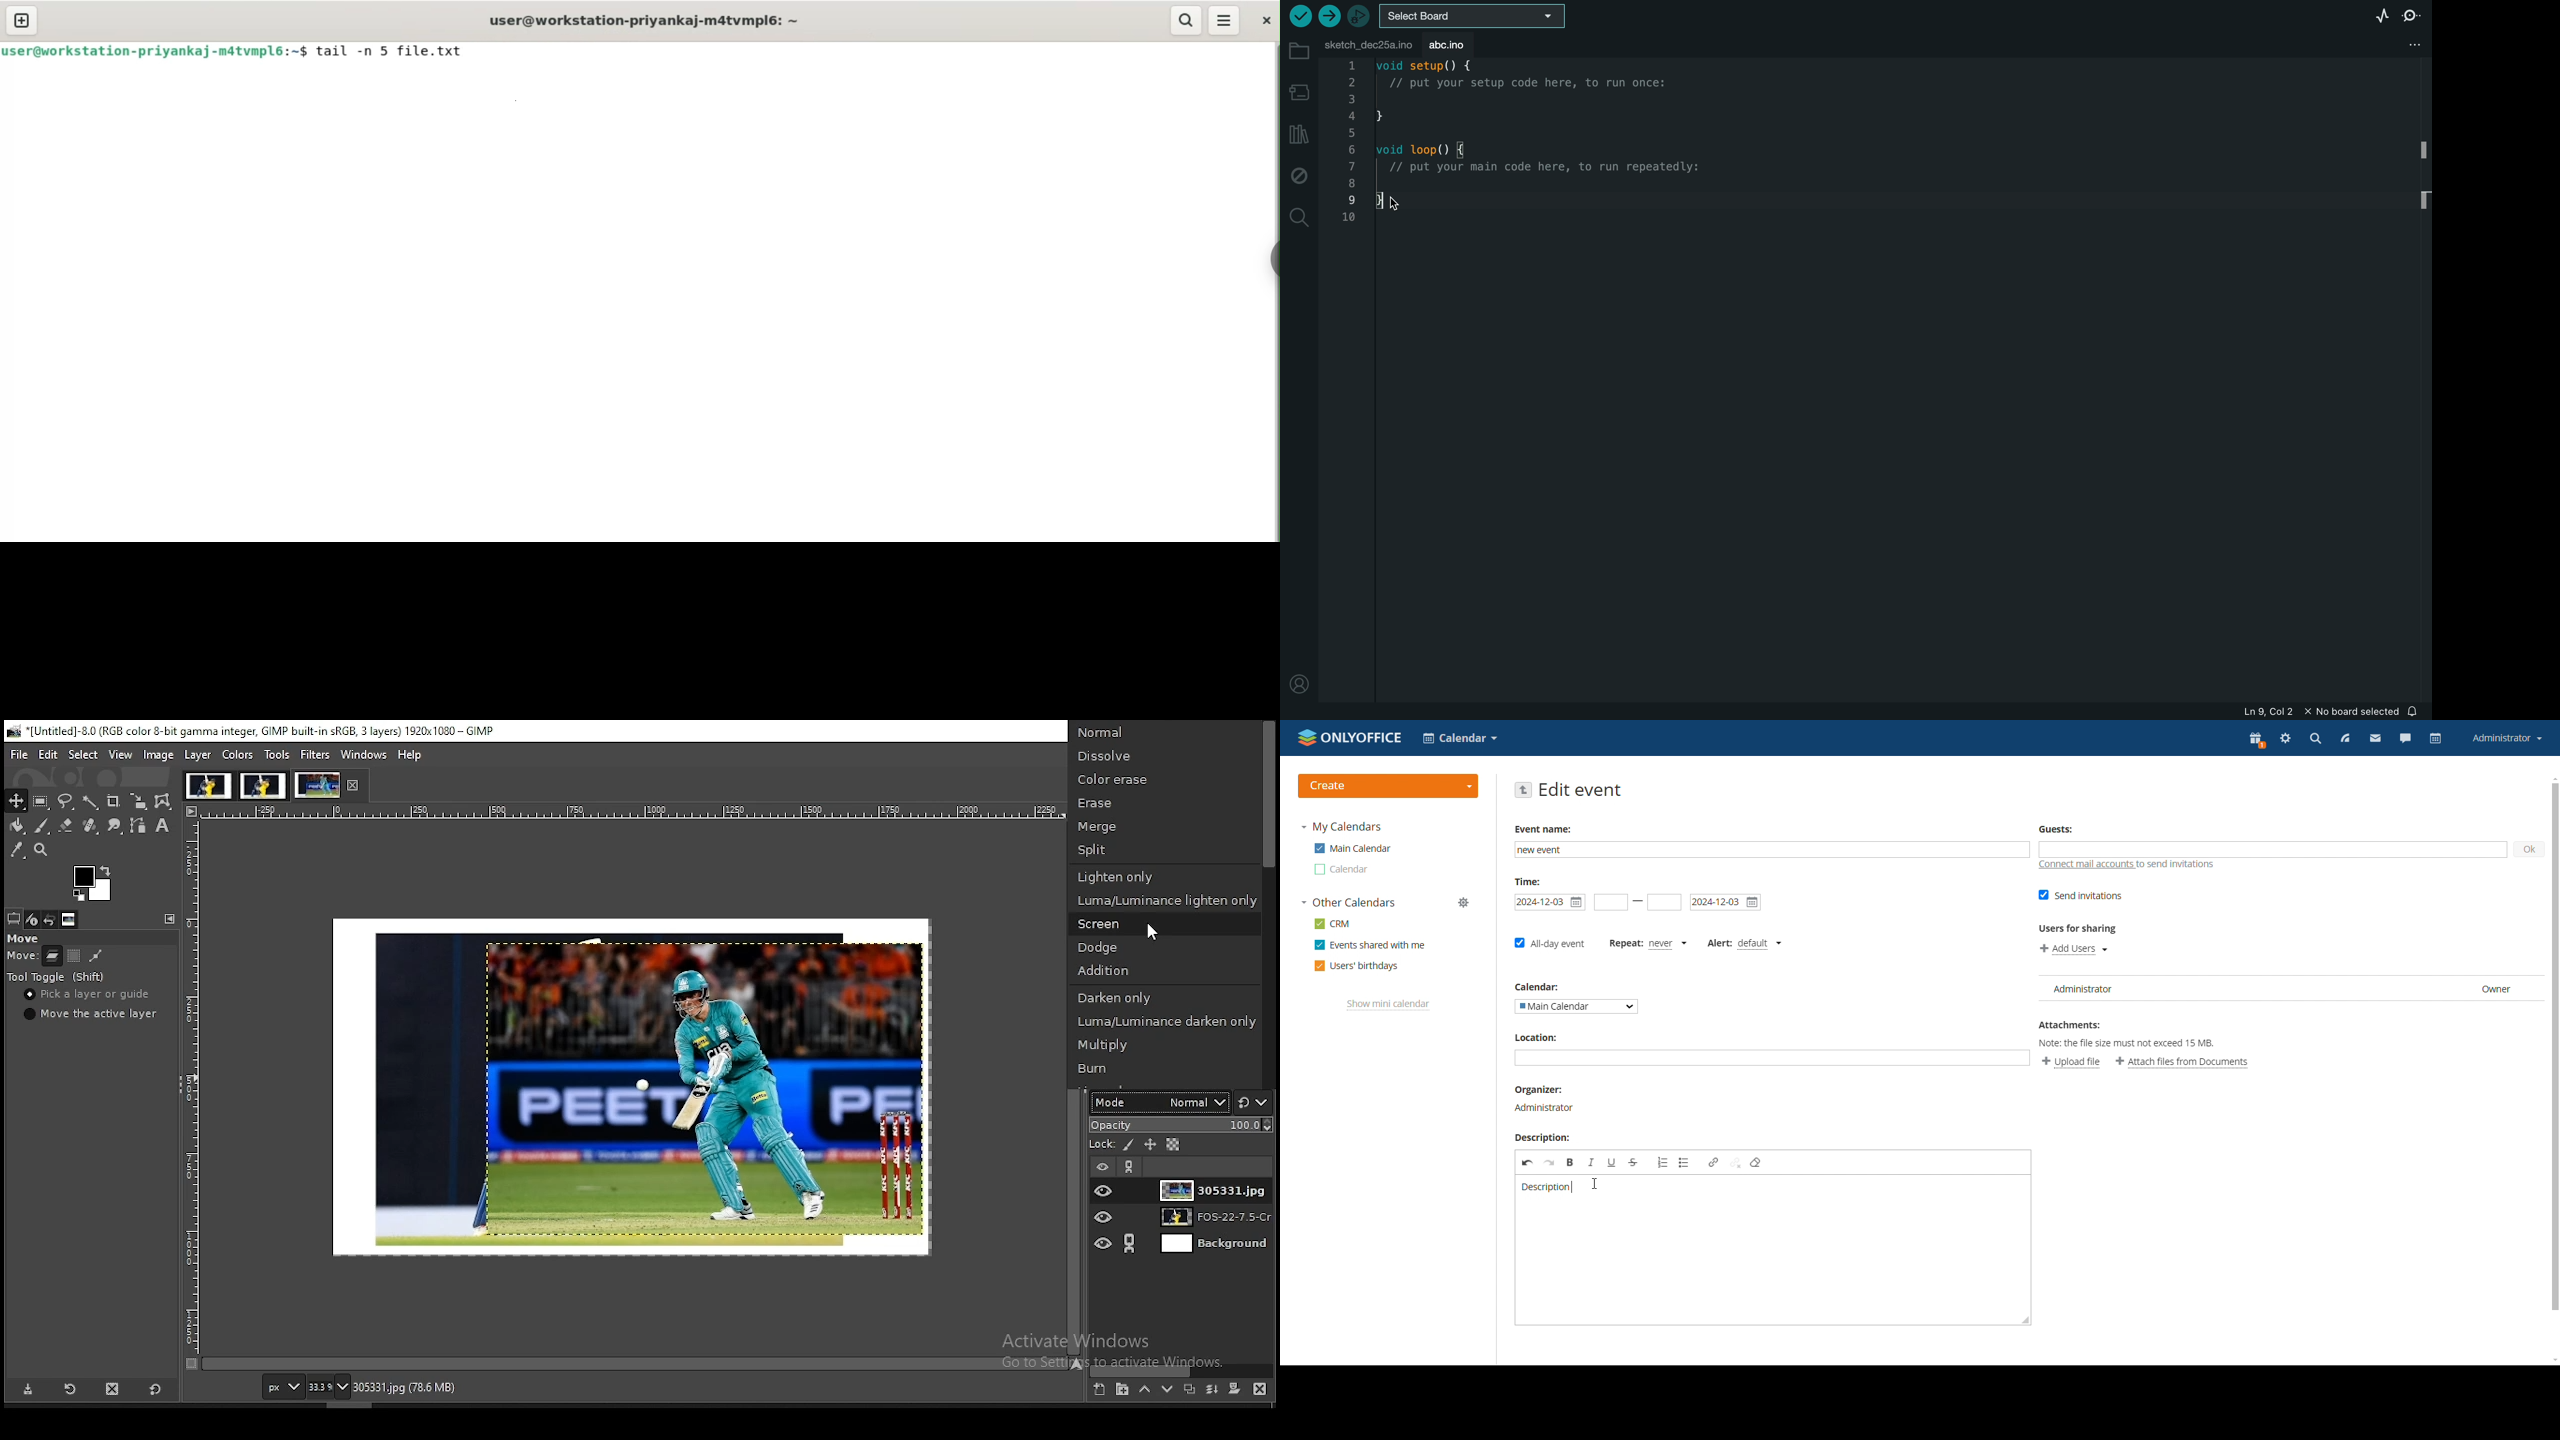 Image resolution: width=2576 pixels, height=1456 pixels. What do you see at coordinates (1128, 1243) in the screenshot?
I see `link` at bounding box center [1128, 1243].